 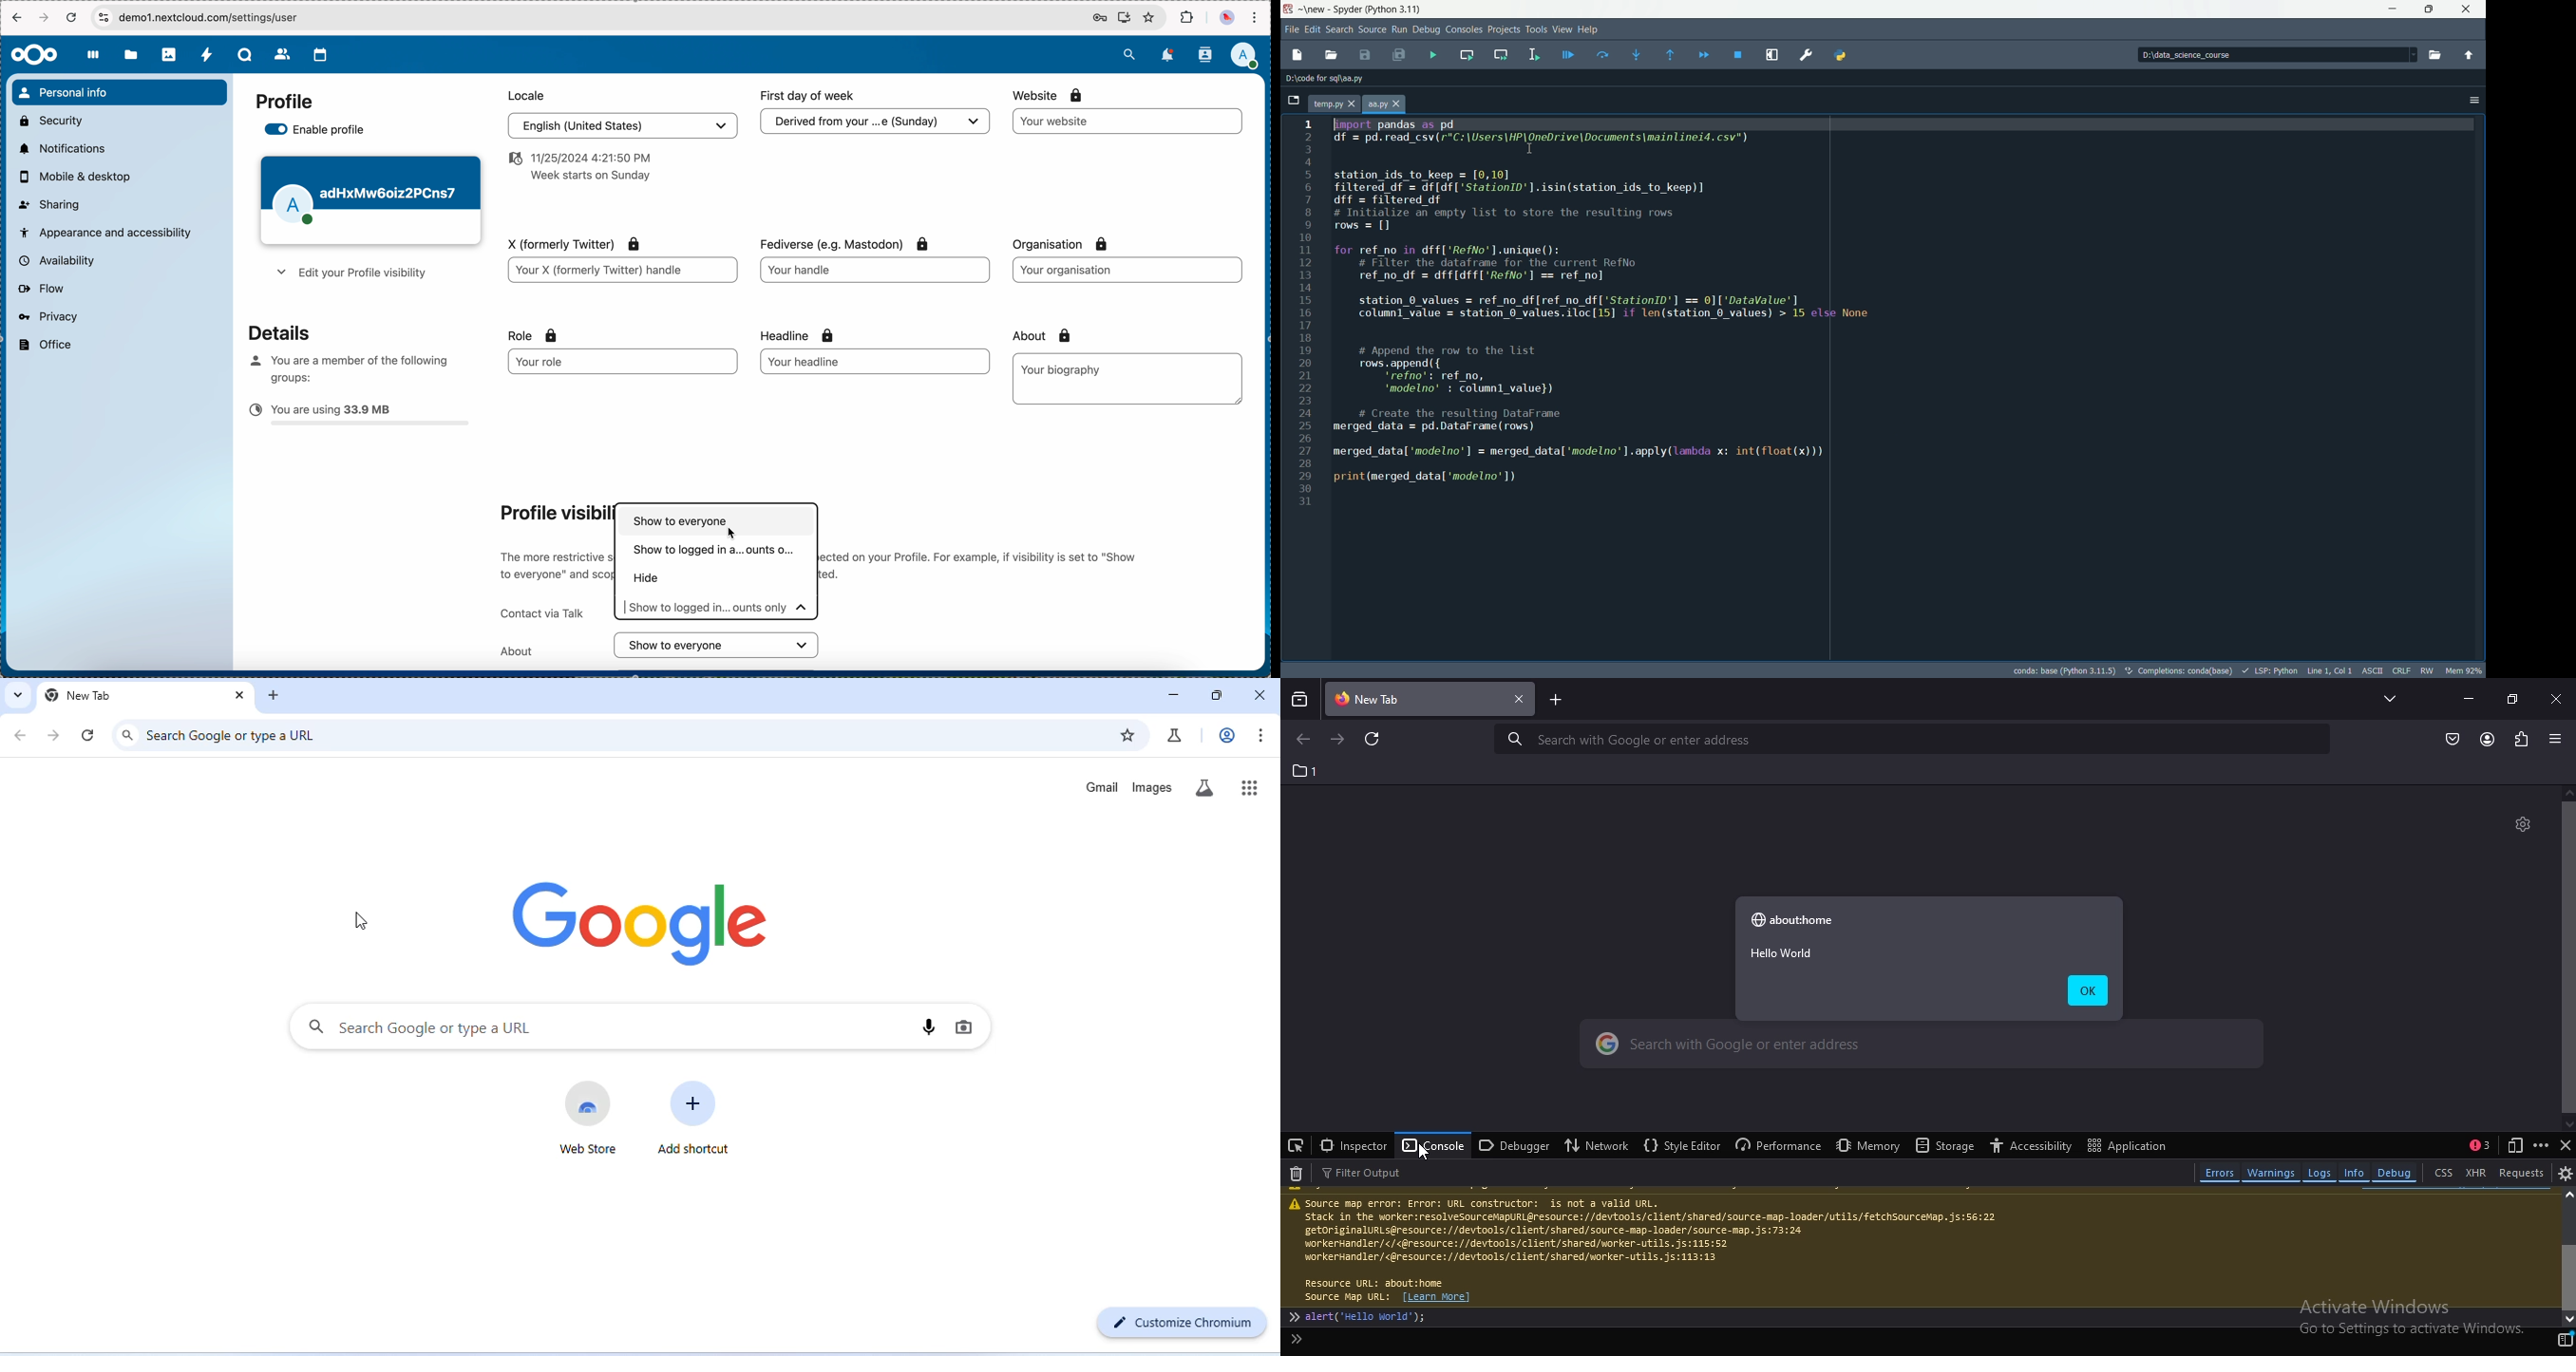 I want to click on controls, so click(x=103, y=17).